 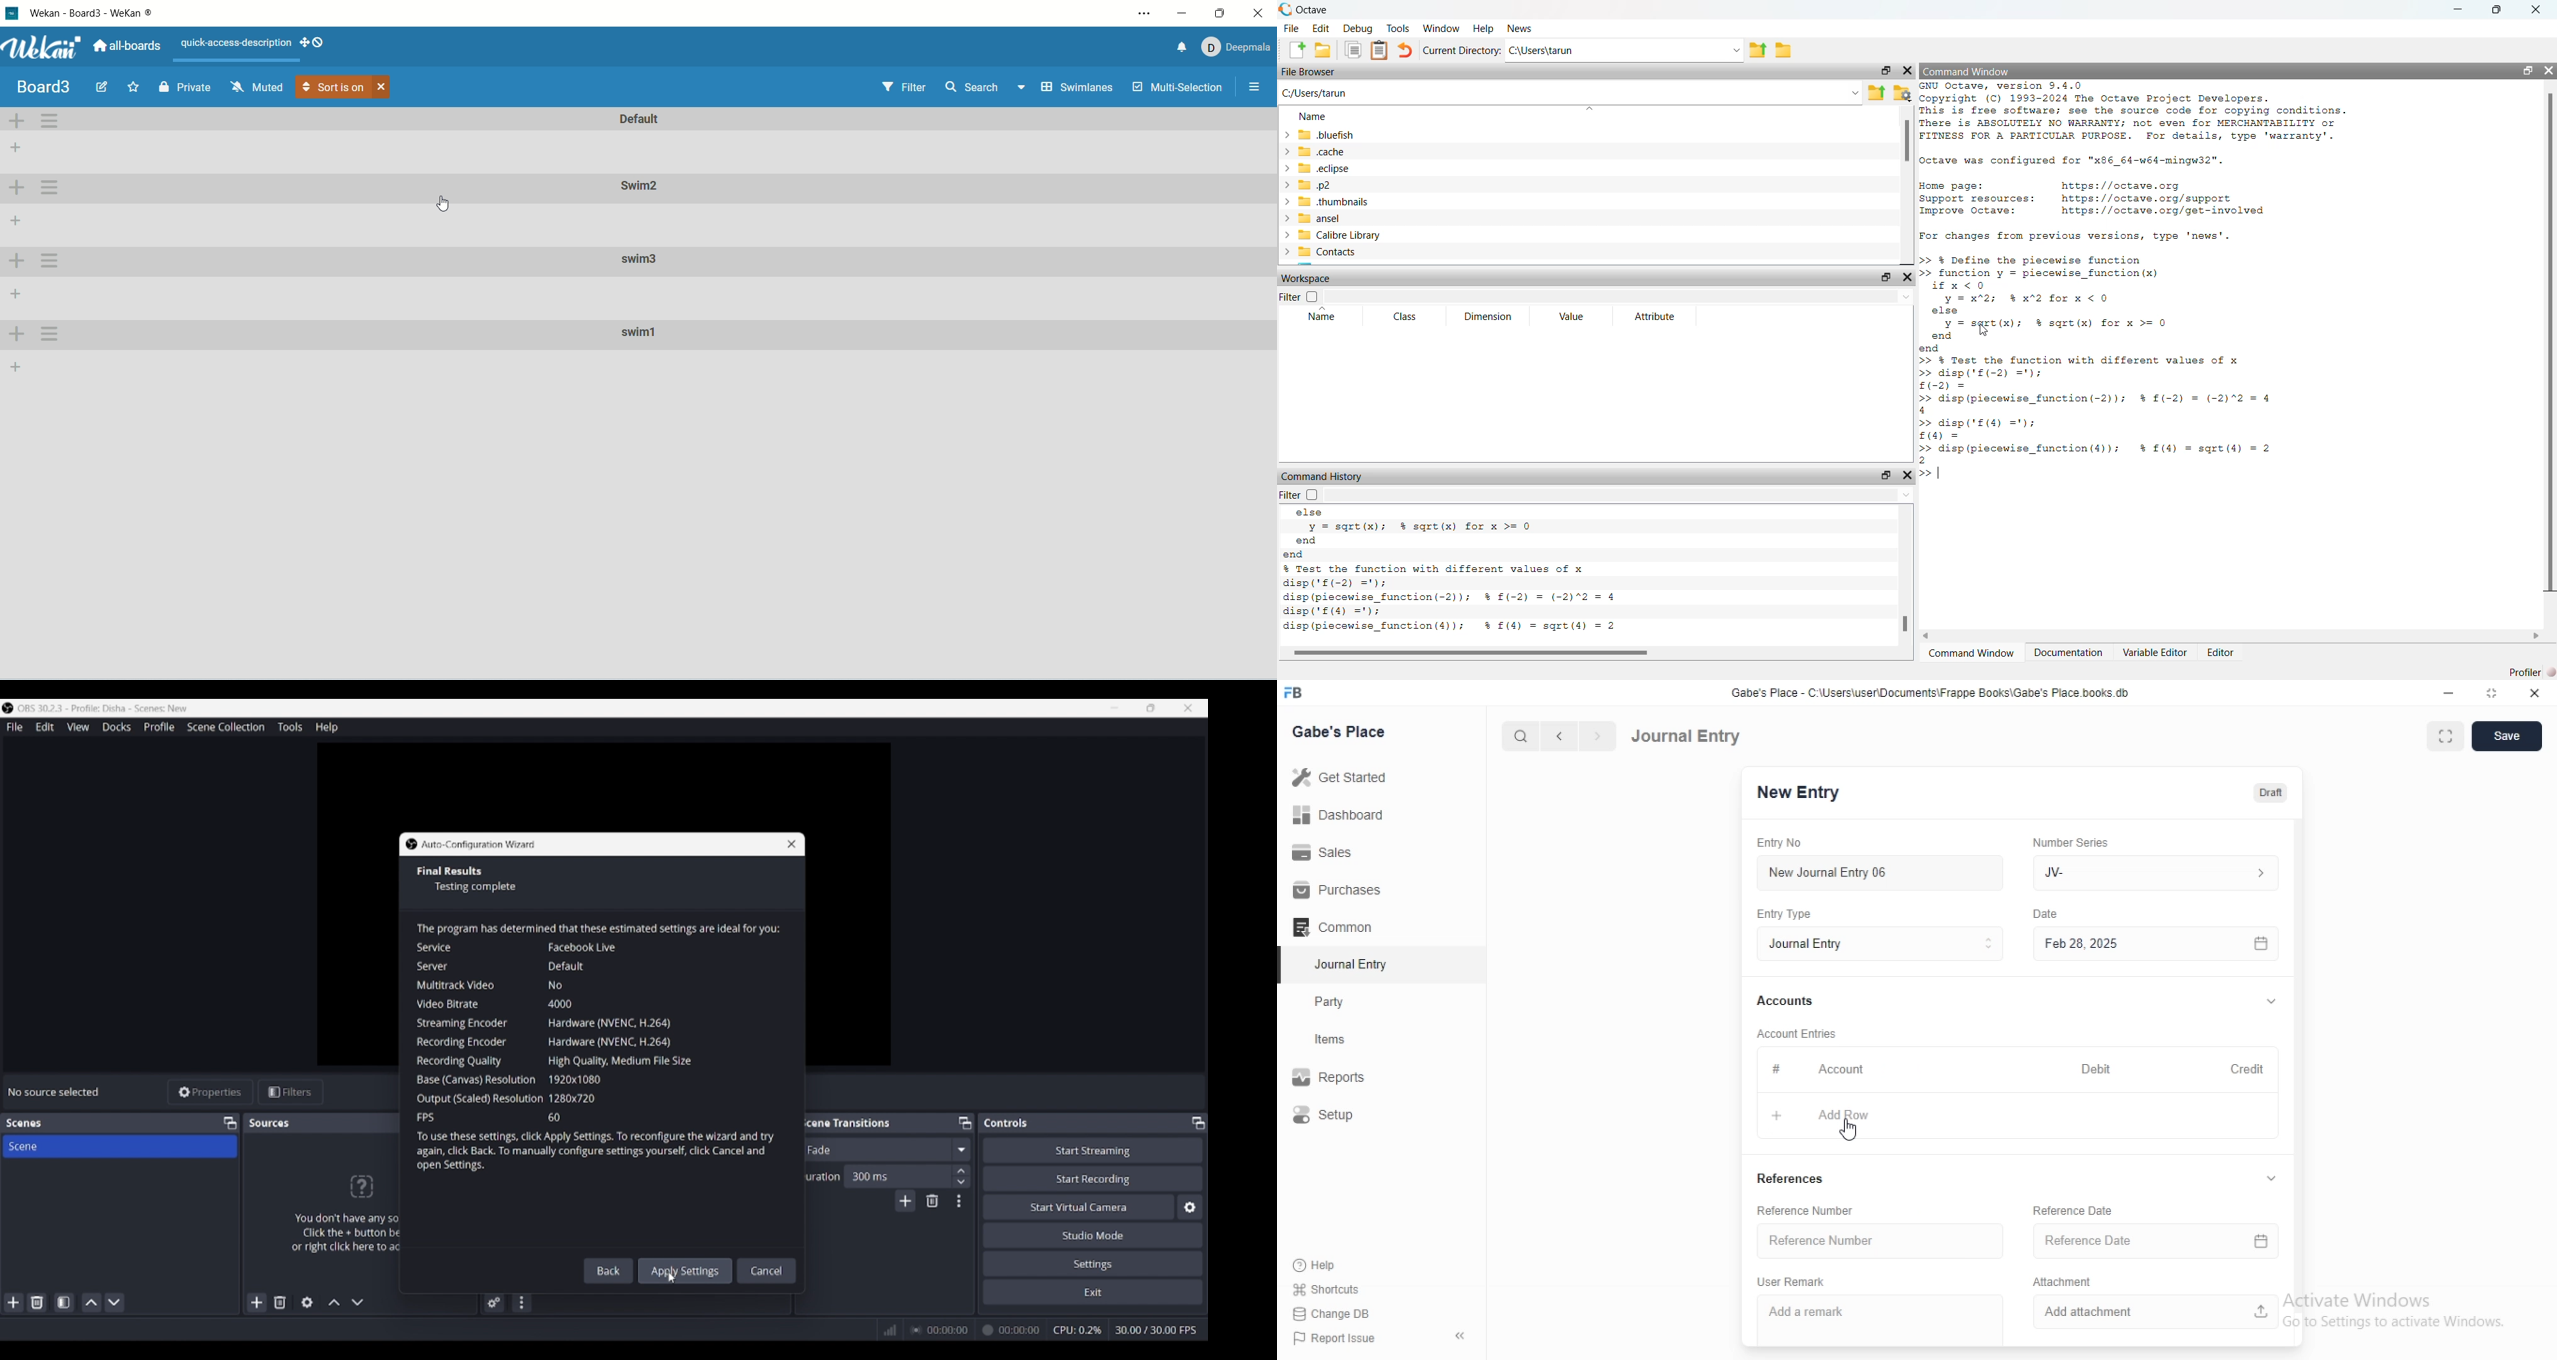 I want to click on Increase/Decrease duration, so click(x=963, y=1176).